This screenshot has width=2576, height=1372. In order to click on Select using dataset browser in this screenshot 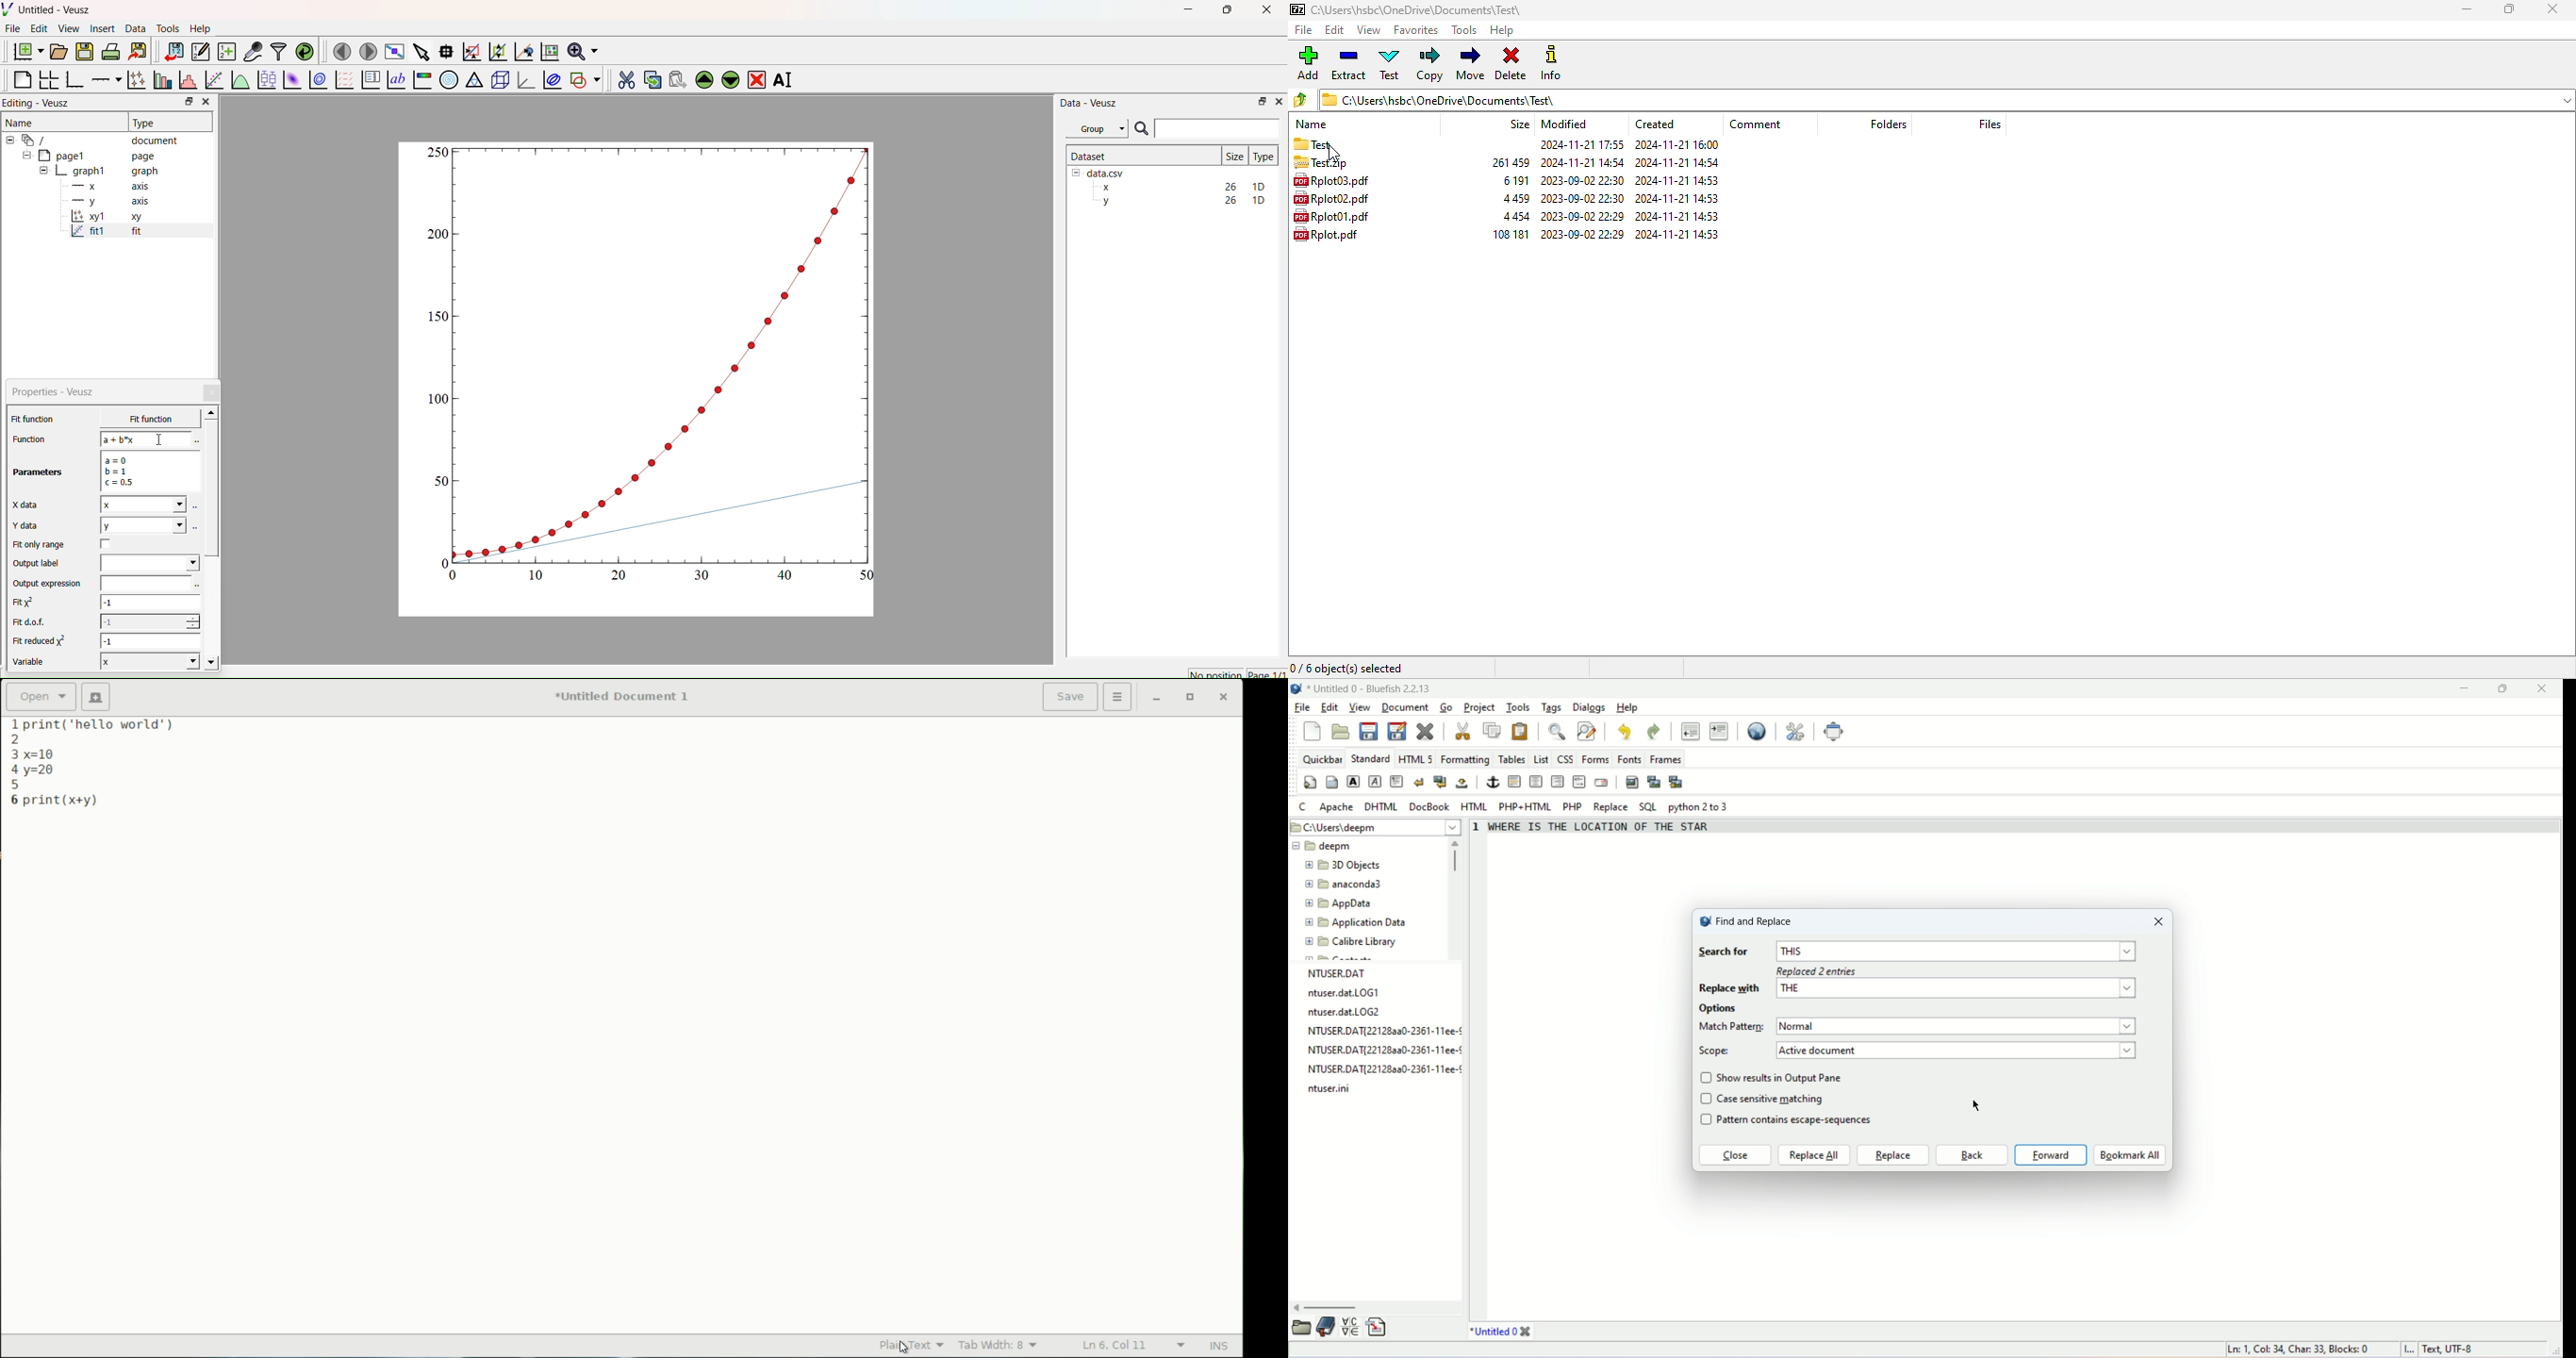, I will do `click(198, 587)`.